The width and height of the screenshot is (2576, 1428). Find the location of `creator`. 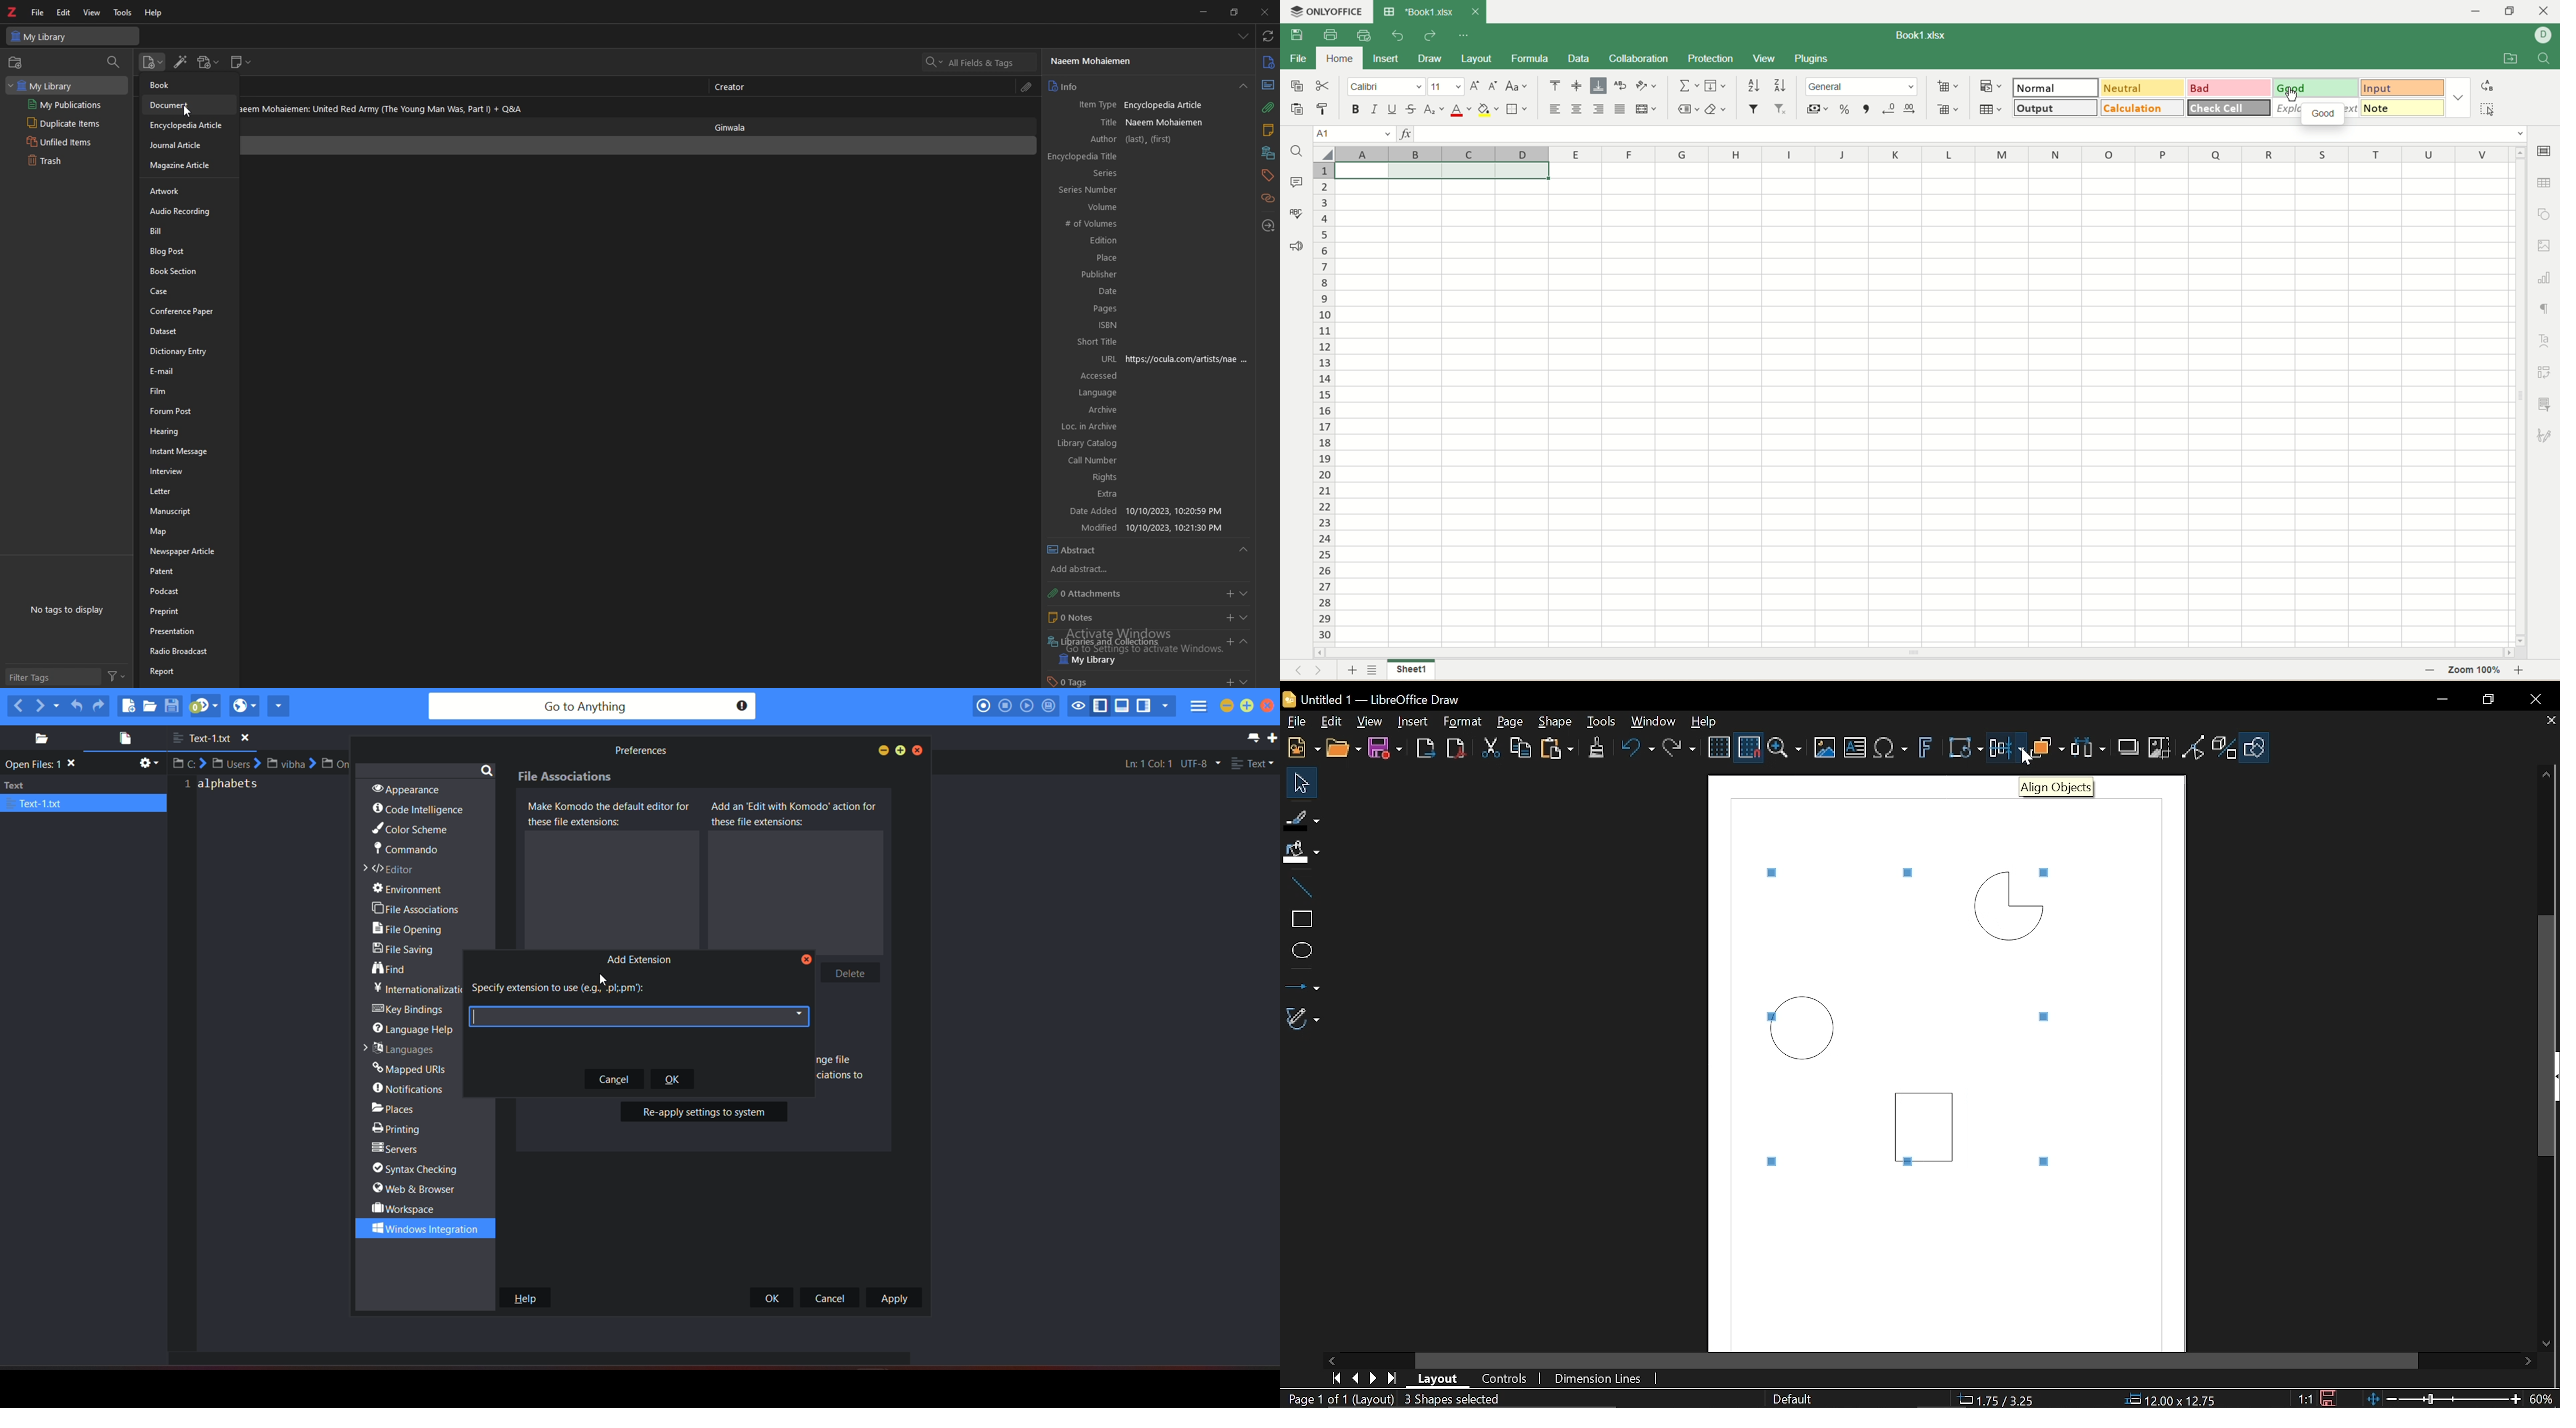

creator is located at coordinates (734, 86).